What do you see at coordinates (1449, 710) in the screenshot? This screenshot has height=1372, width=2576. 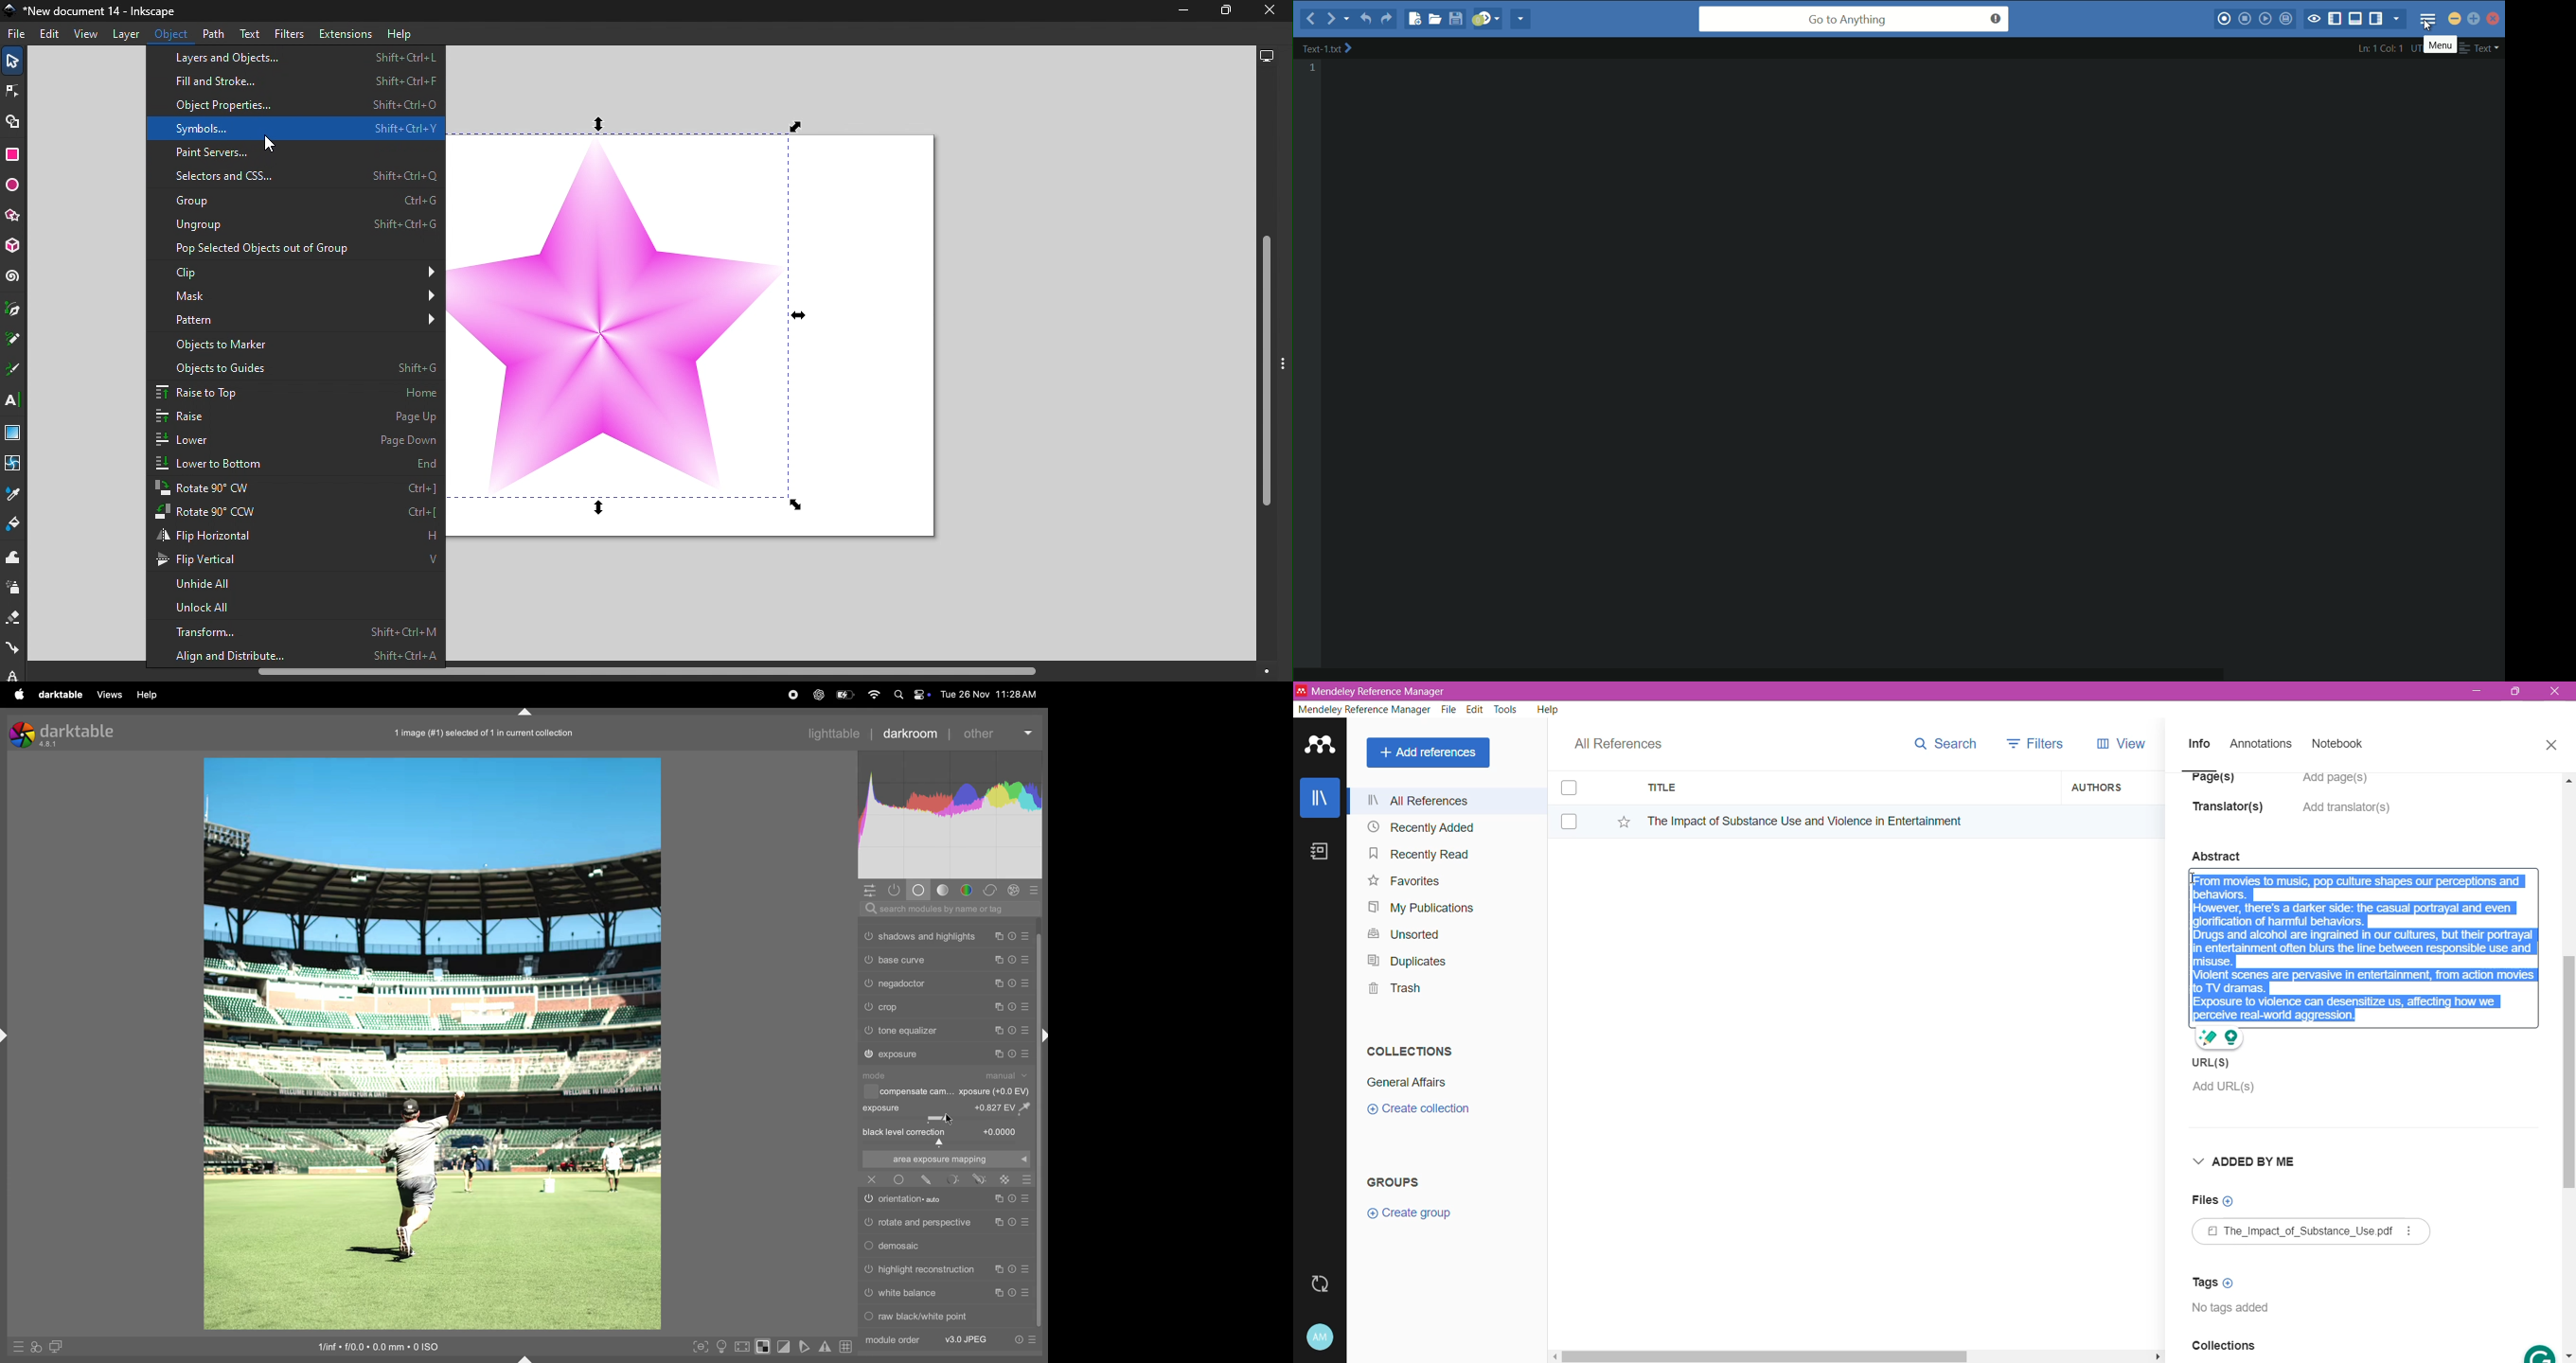 I see `File` at bounding box center [1449, 710].